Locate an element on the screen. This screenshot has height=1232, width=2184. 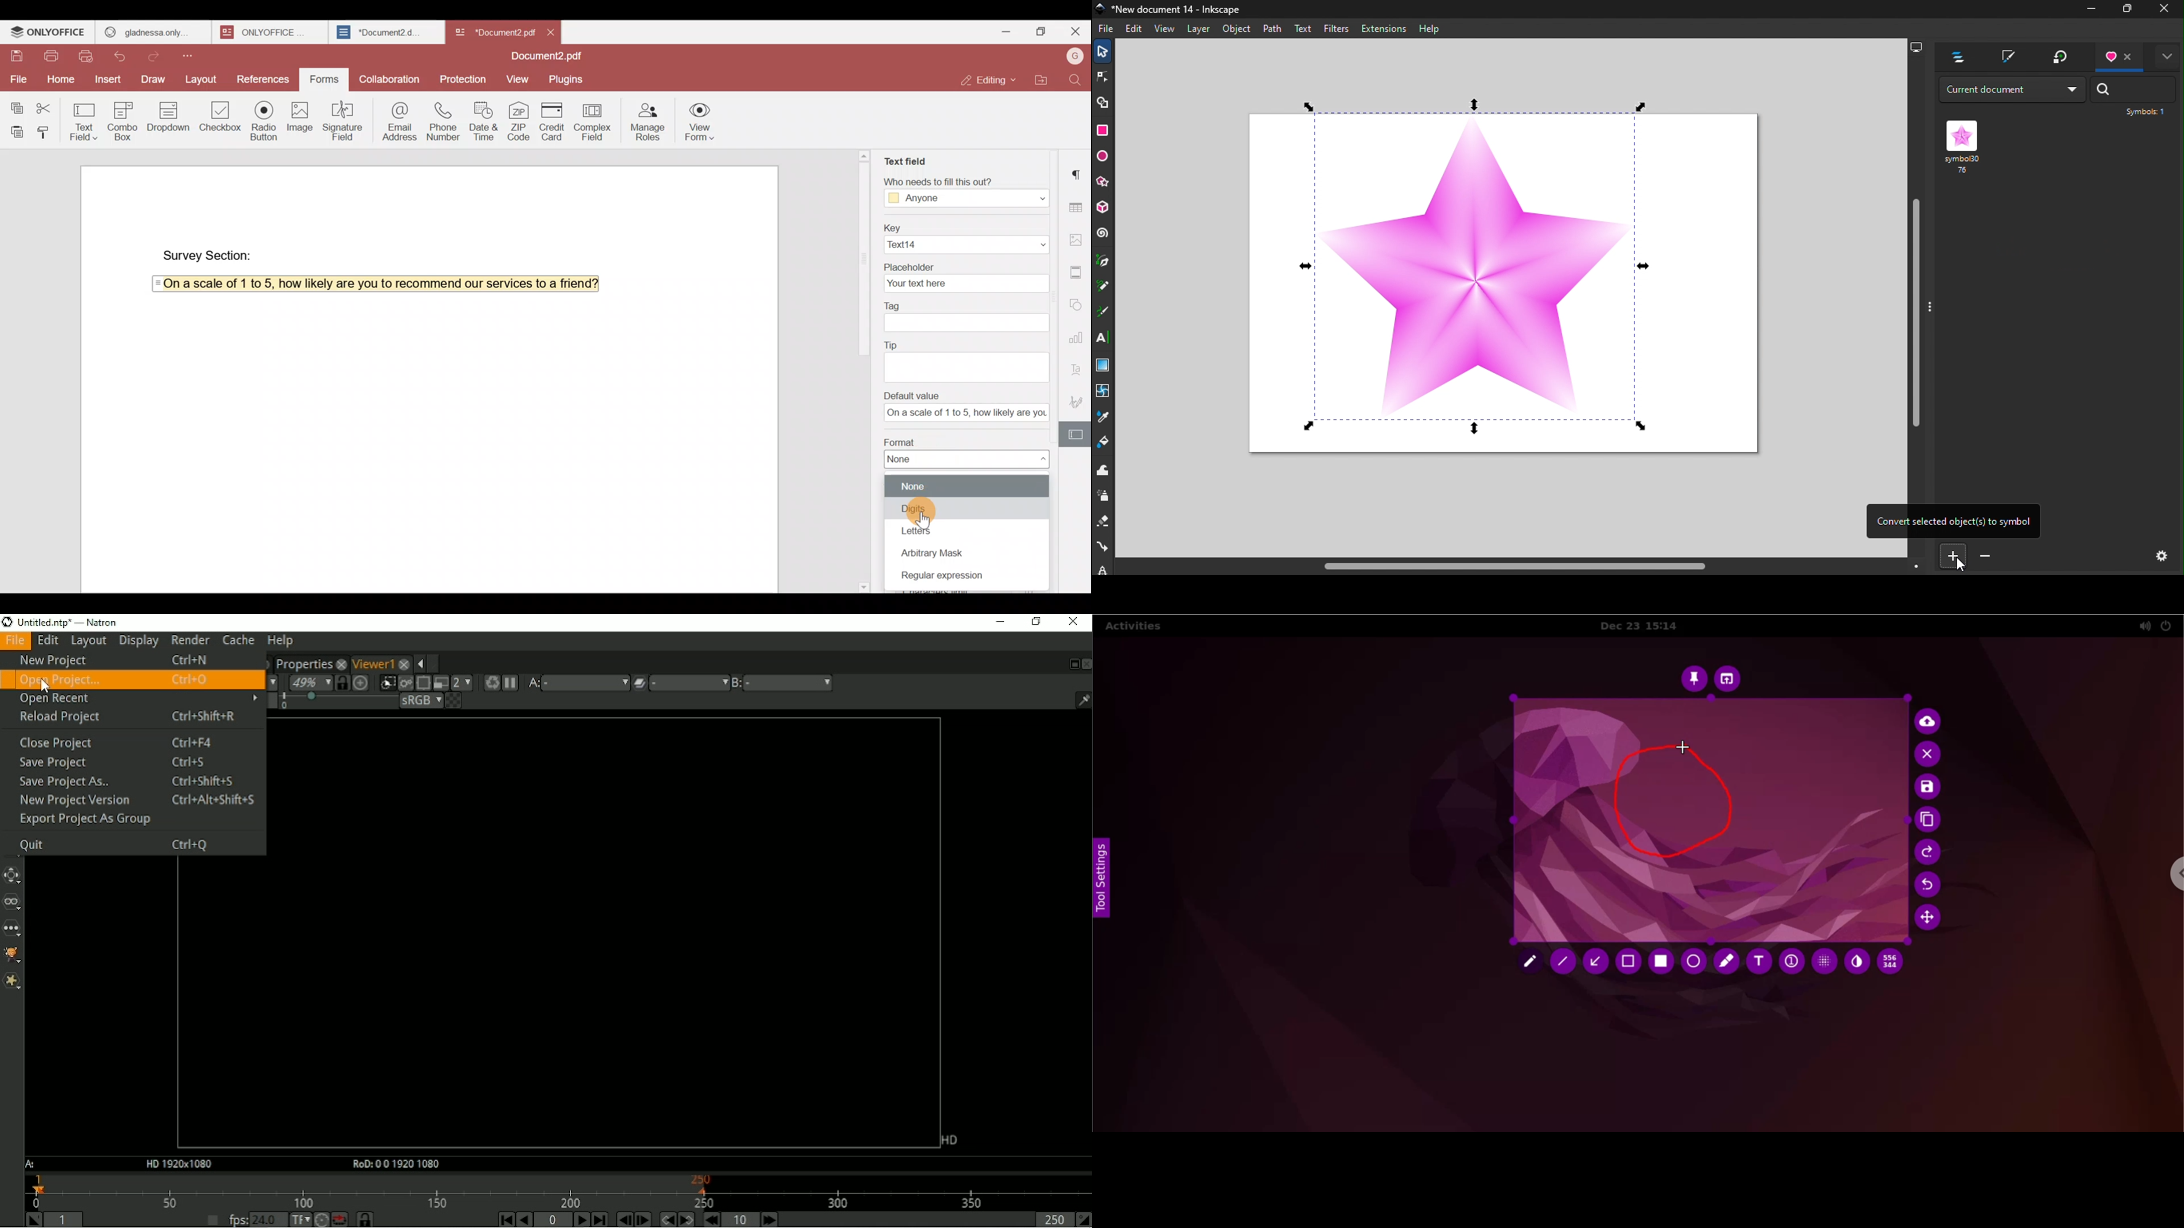
Search bar is located at coordinates (2134, 90).